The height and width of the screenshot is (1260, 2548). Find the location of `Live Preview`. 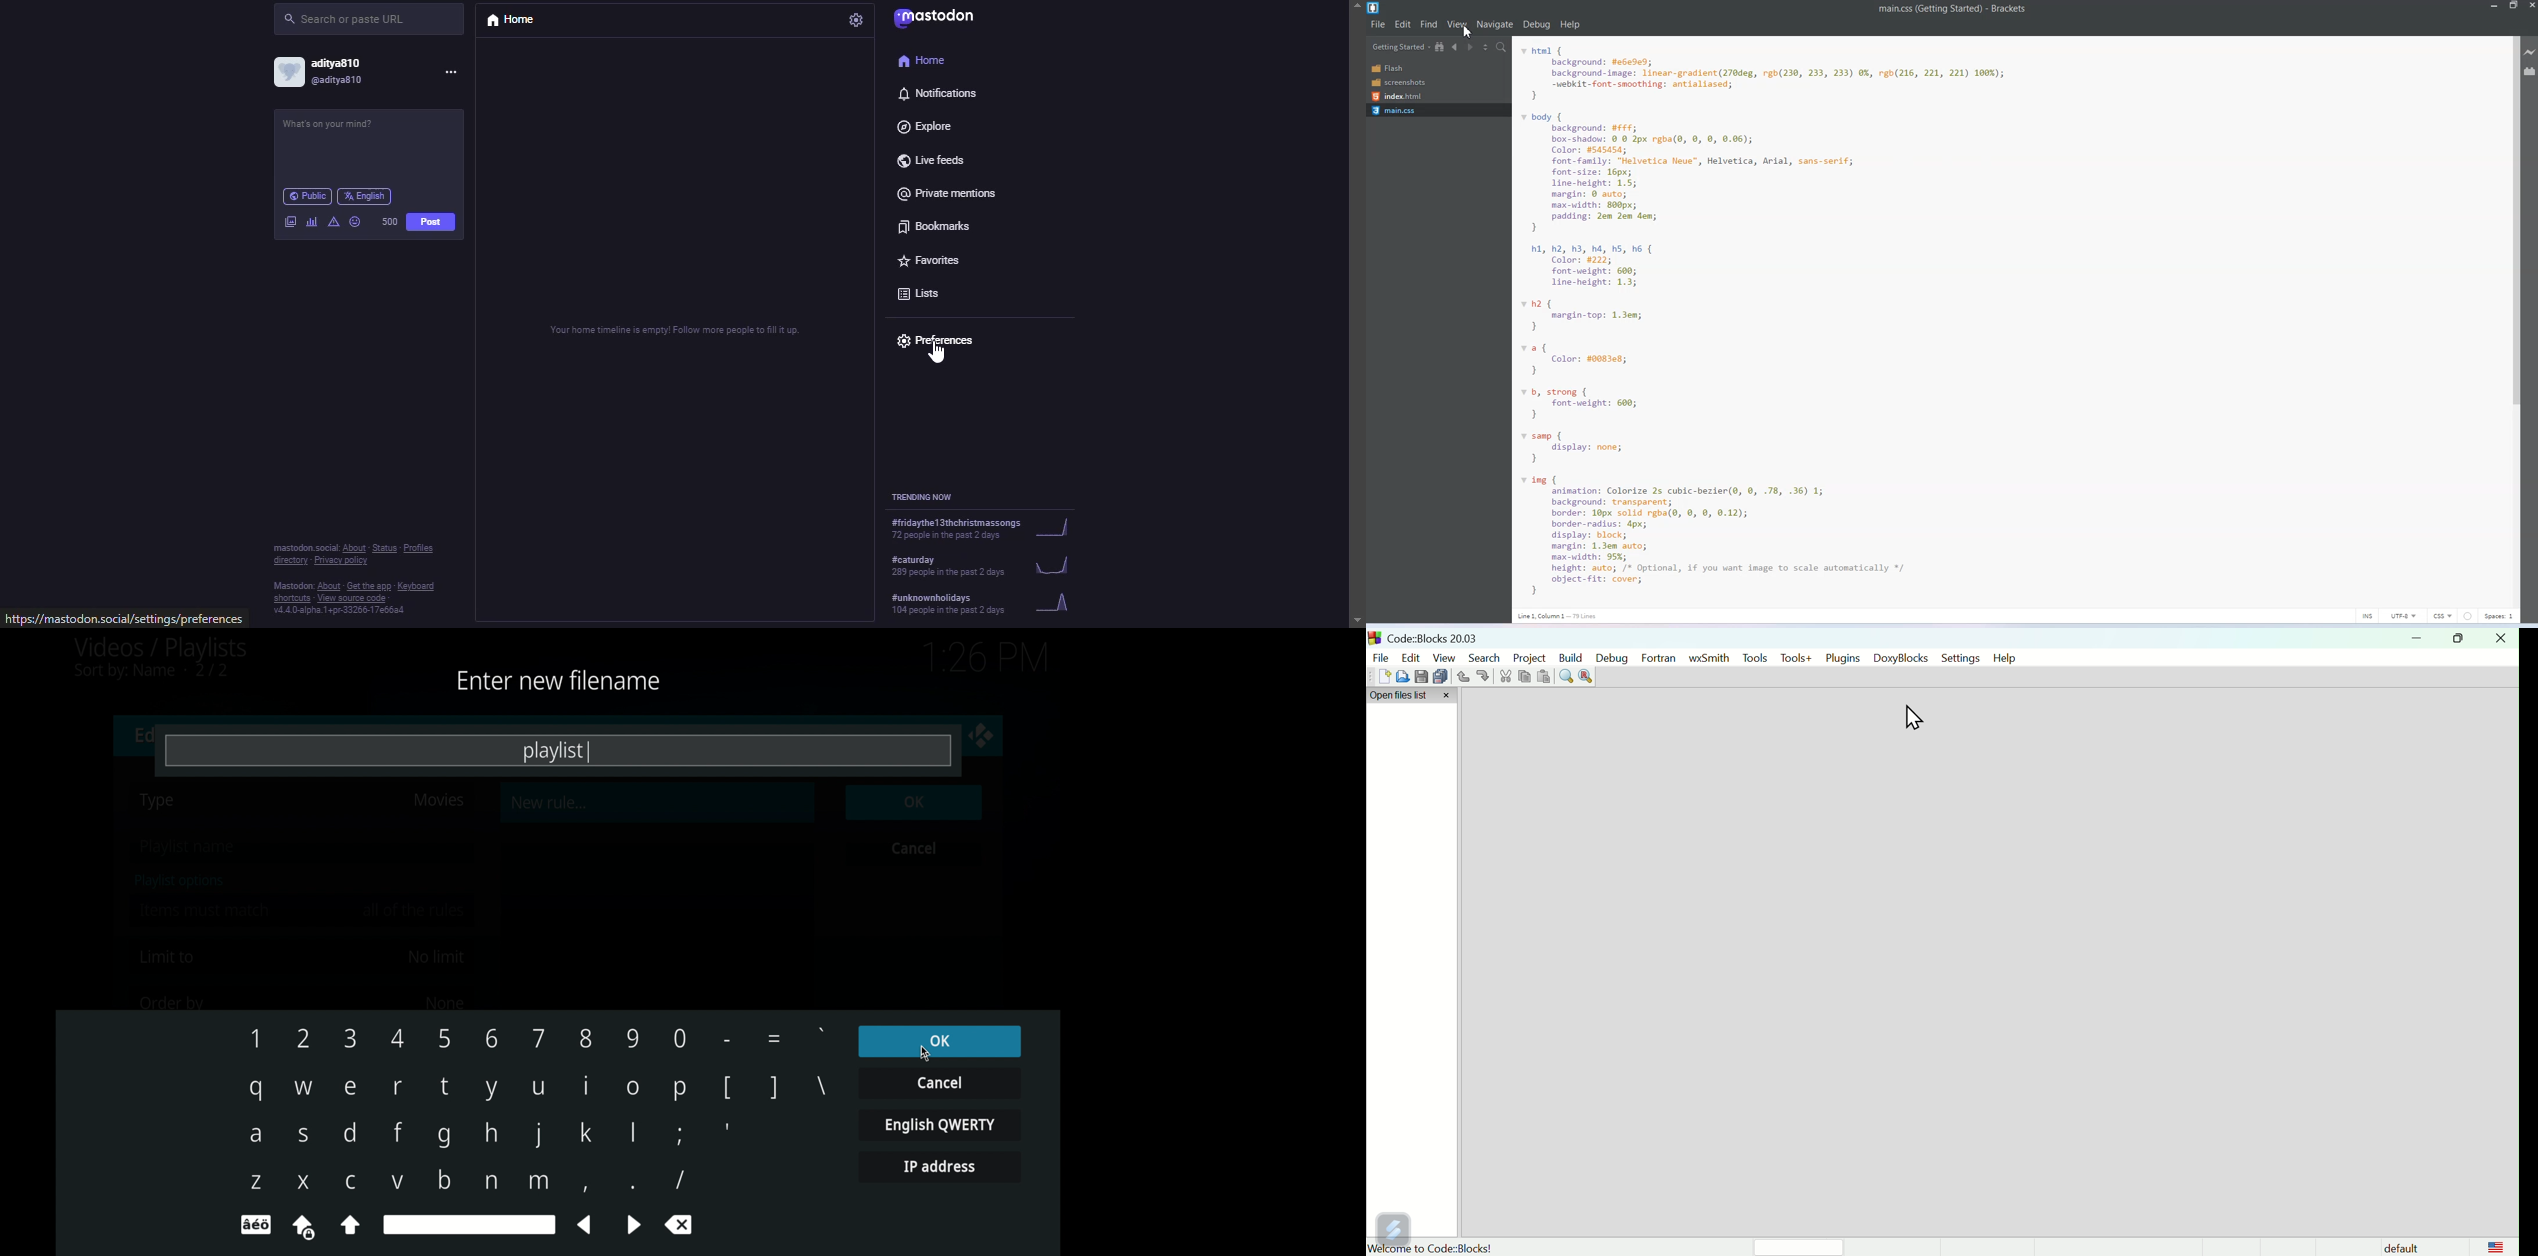

Live Preview is located at coordinates (2532, 51).